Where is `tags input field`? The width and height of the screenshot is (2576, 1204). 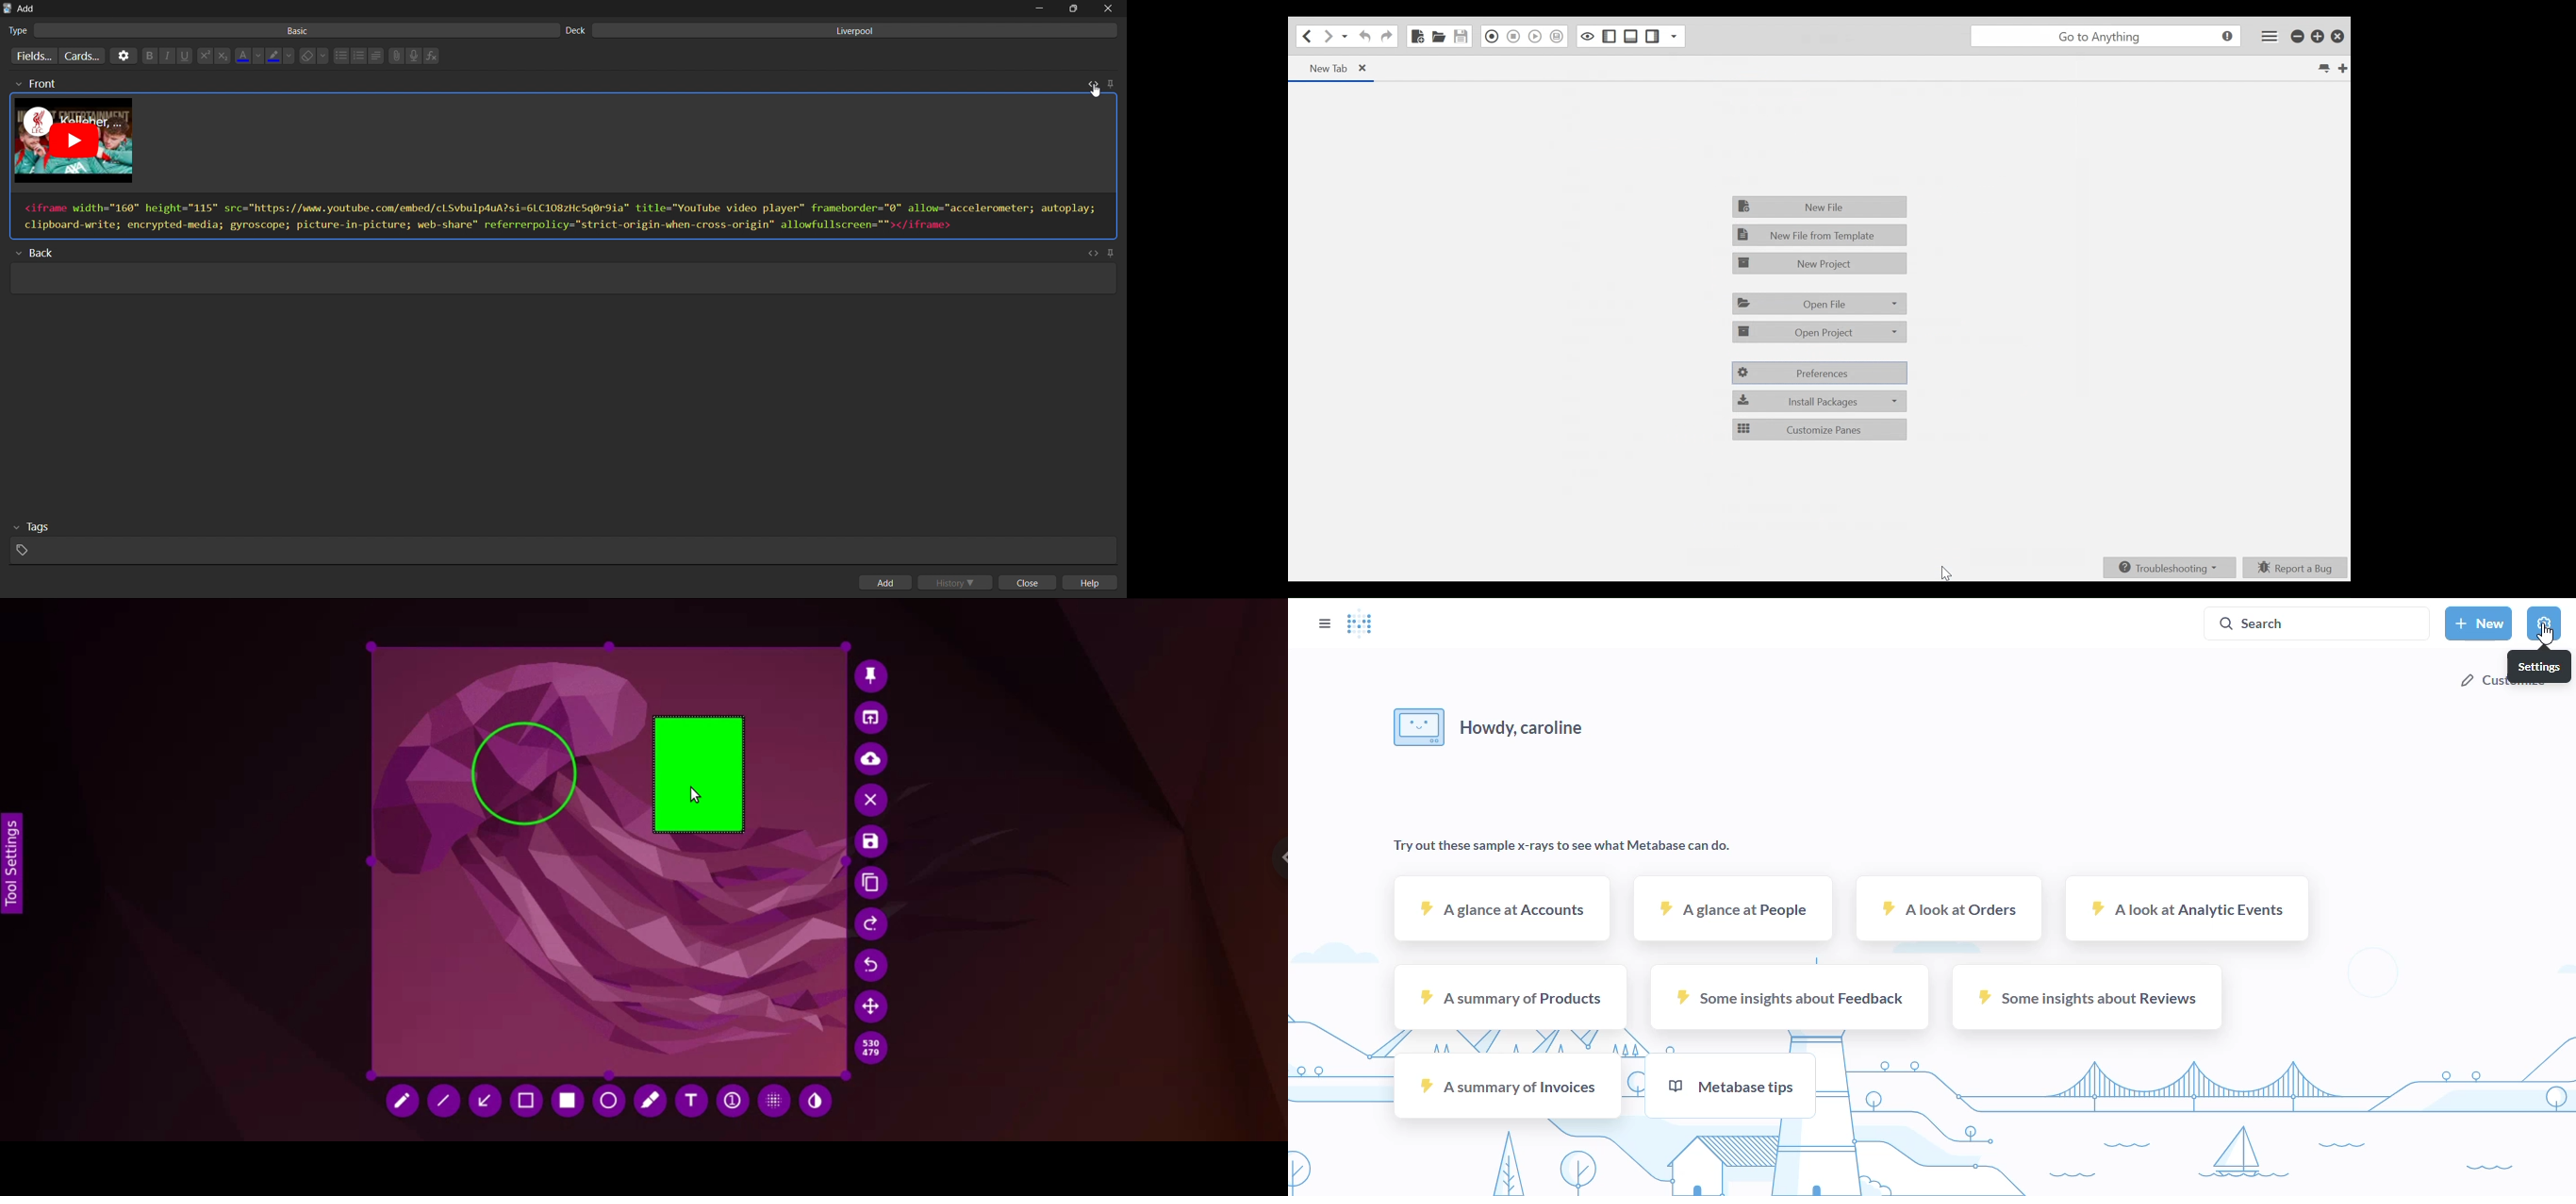 tags input field is located at coordinates (560, 541).